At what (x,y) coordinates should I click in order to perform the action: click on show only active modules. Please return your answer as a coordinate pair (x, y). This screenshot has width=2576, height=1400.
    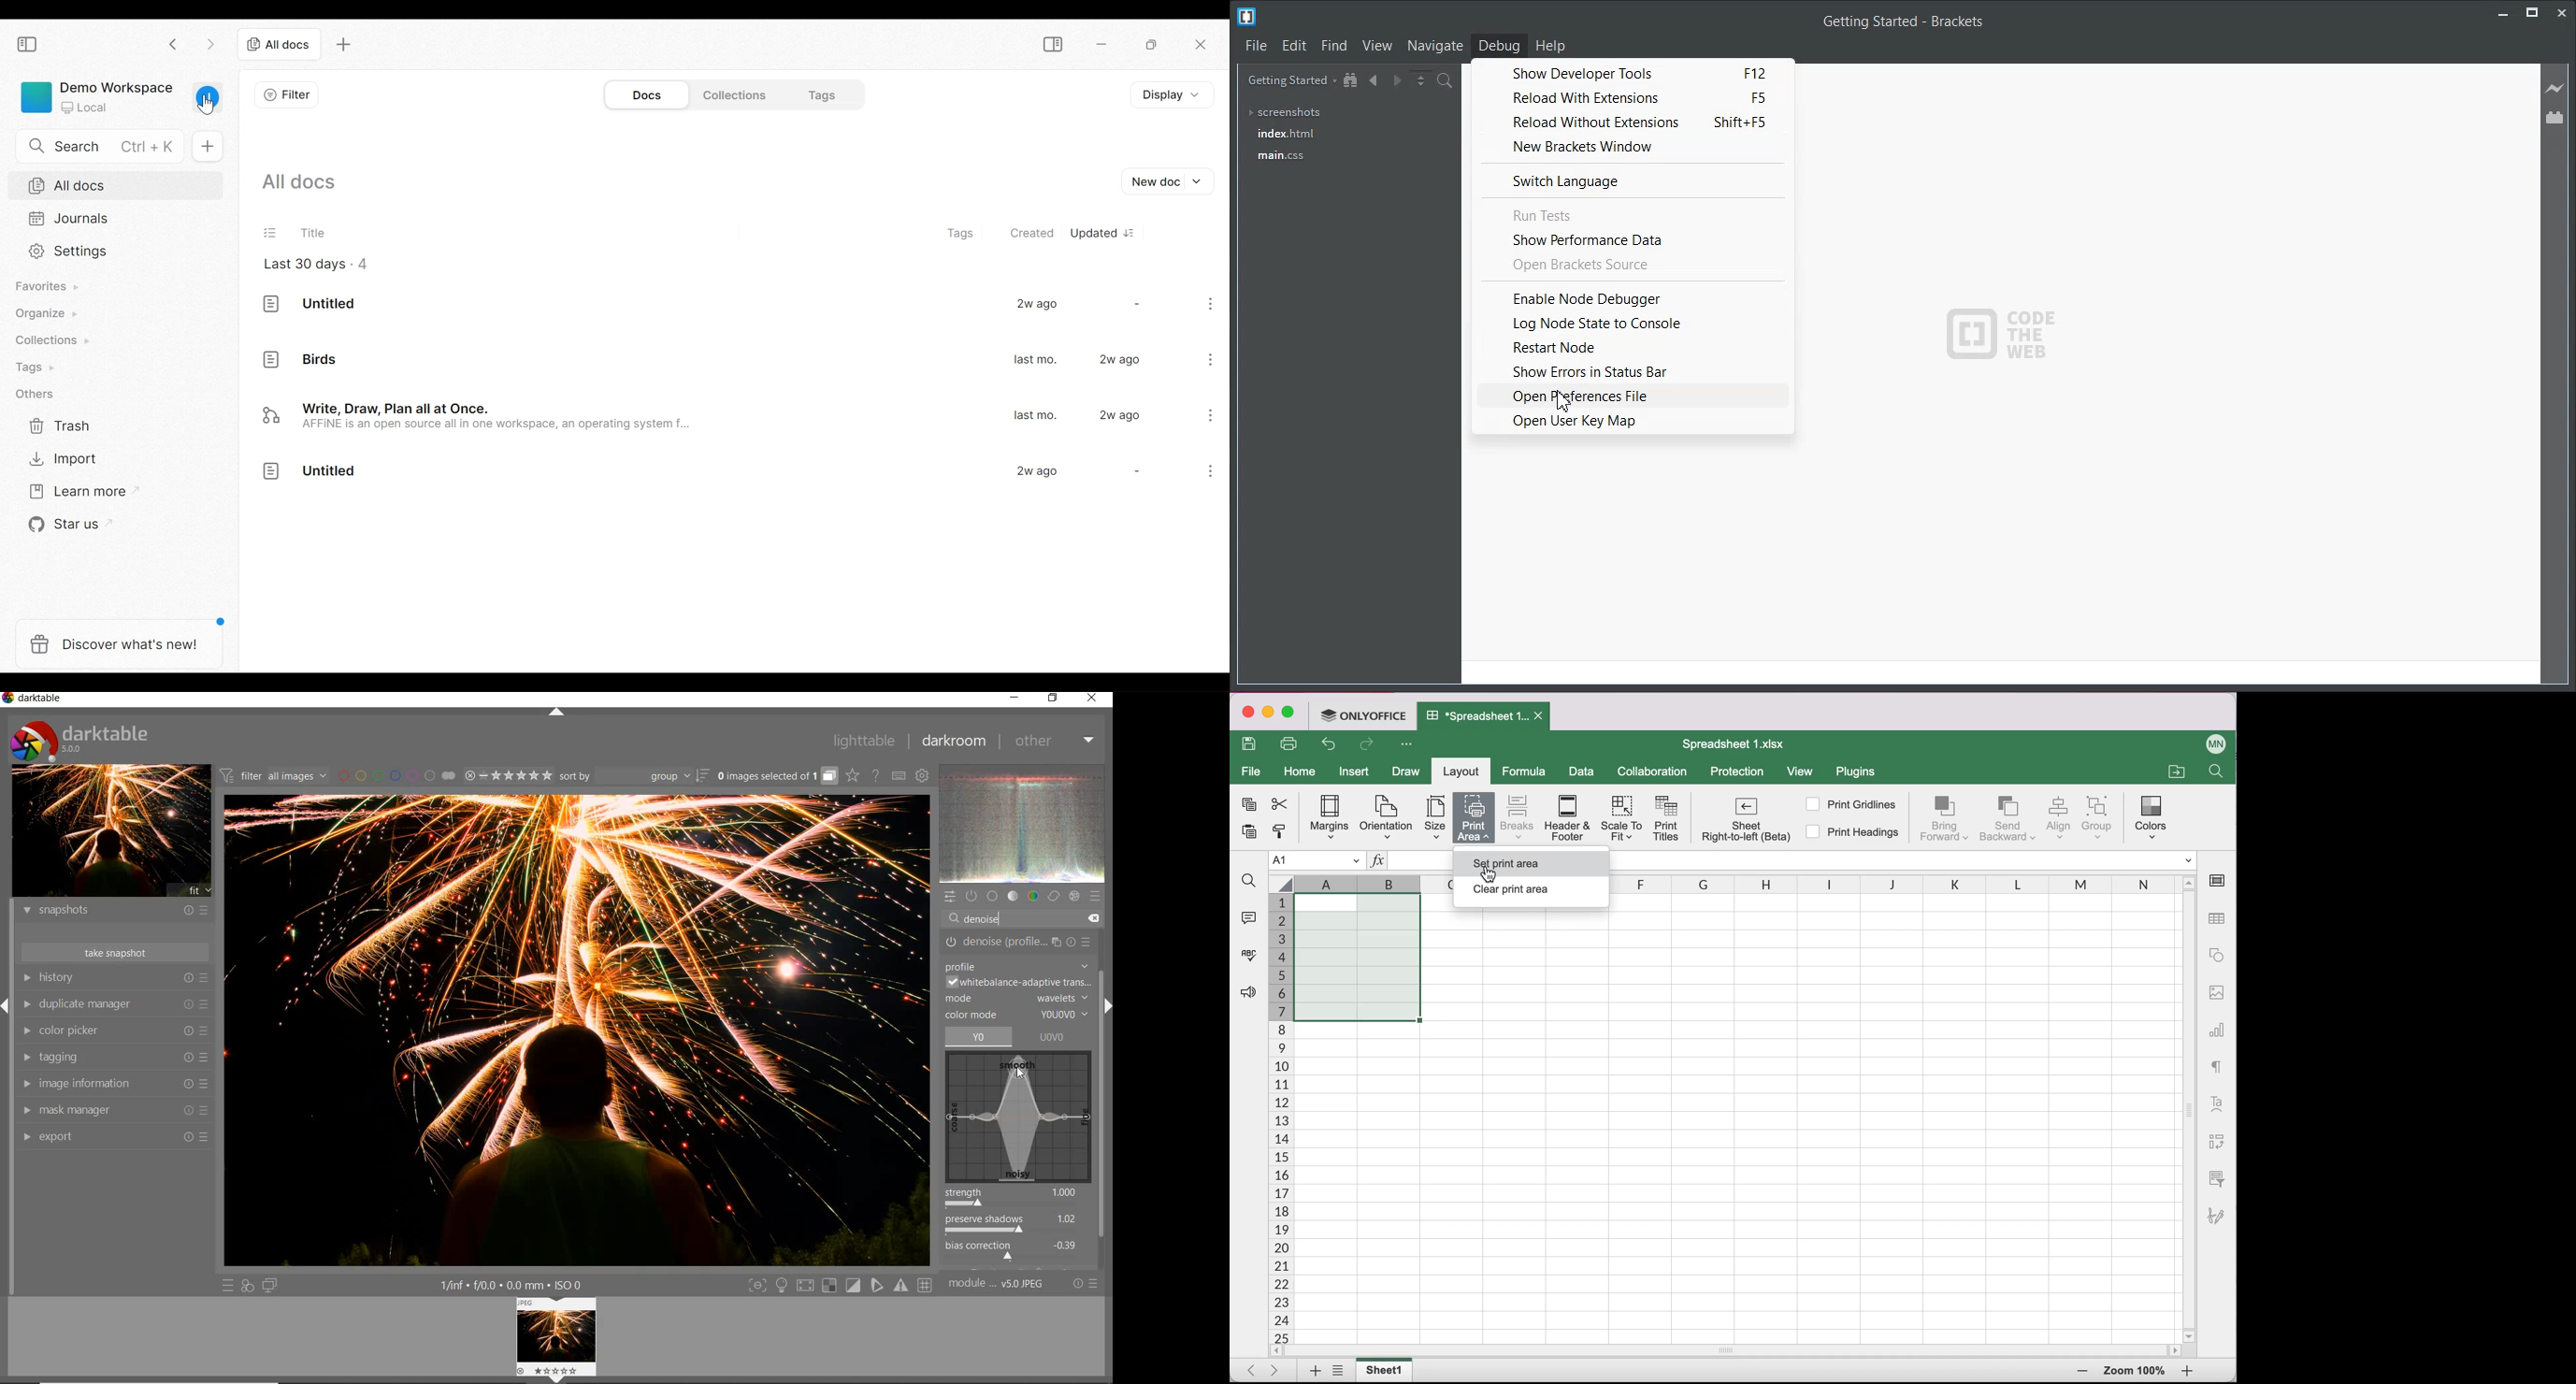
    Looking at the image, I should click on (973, 895).